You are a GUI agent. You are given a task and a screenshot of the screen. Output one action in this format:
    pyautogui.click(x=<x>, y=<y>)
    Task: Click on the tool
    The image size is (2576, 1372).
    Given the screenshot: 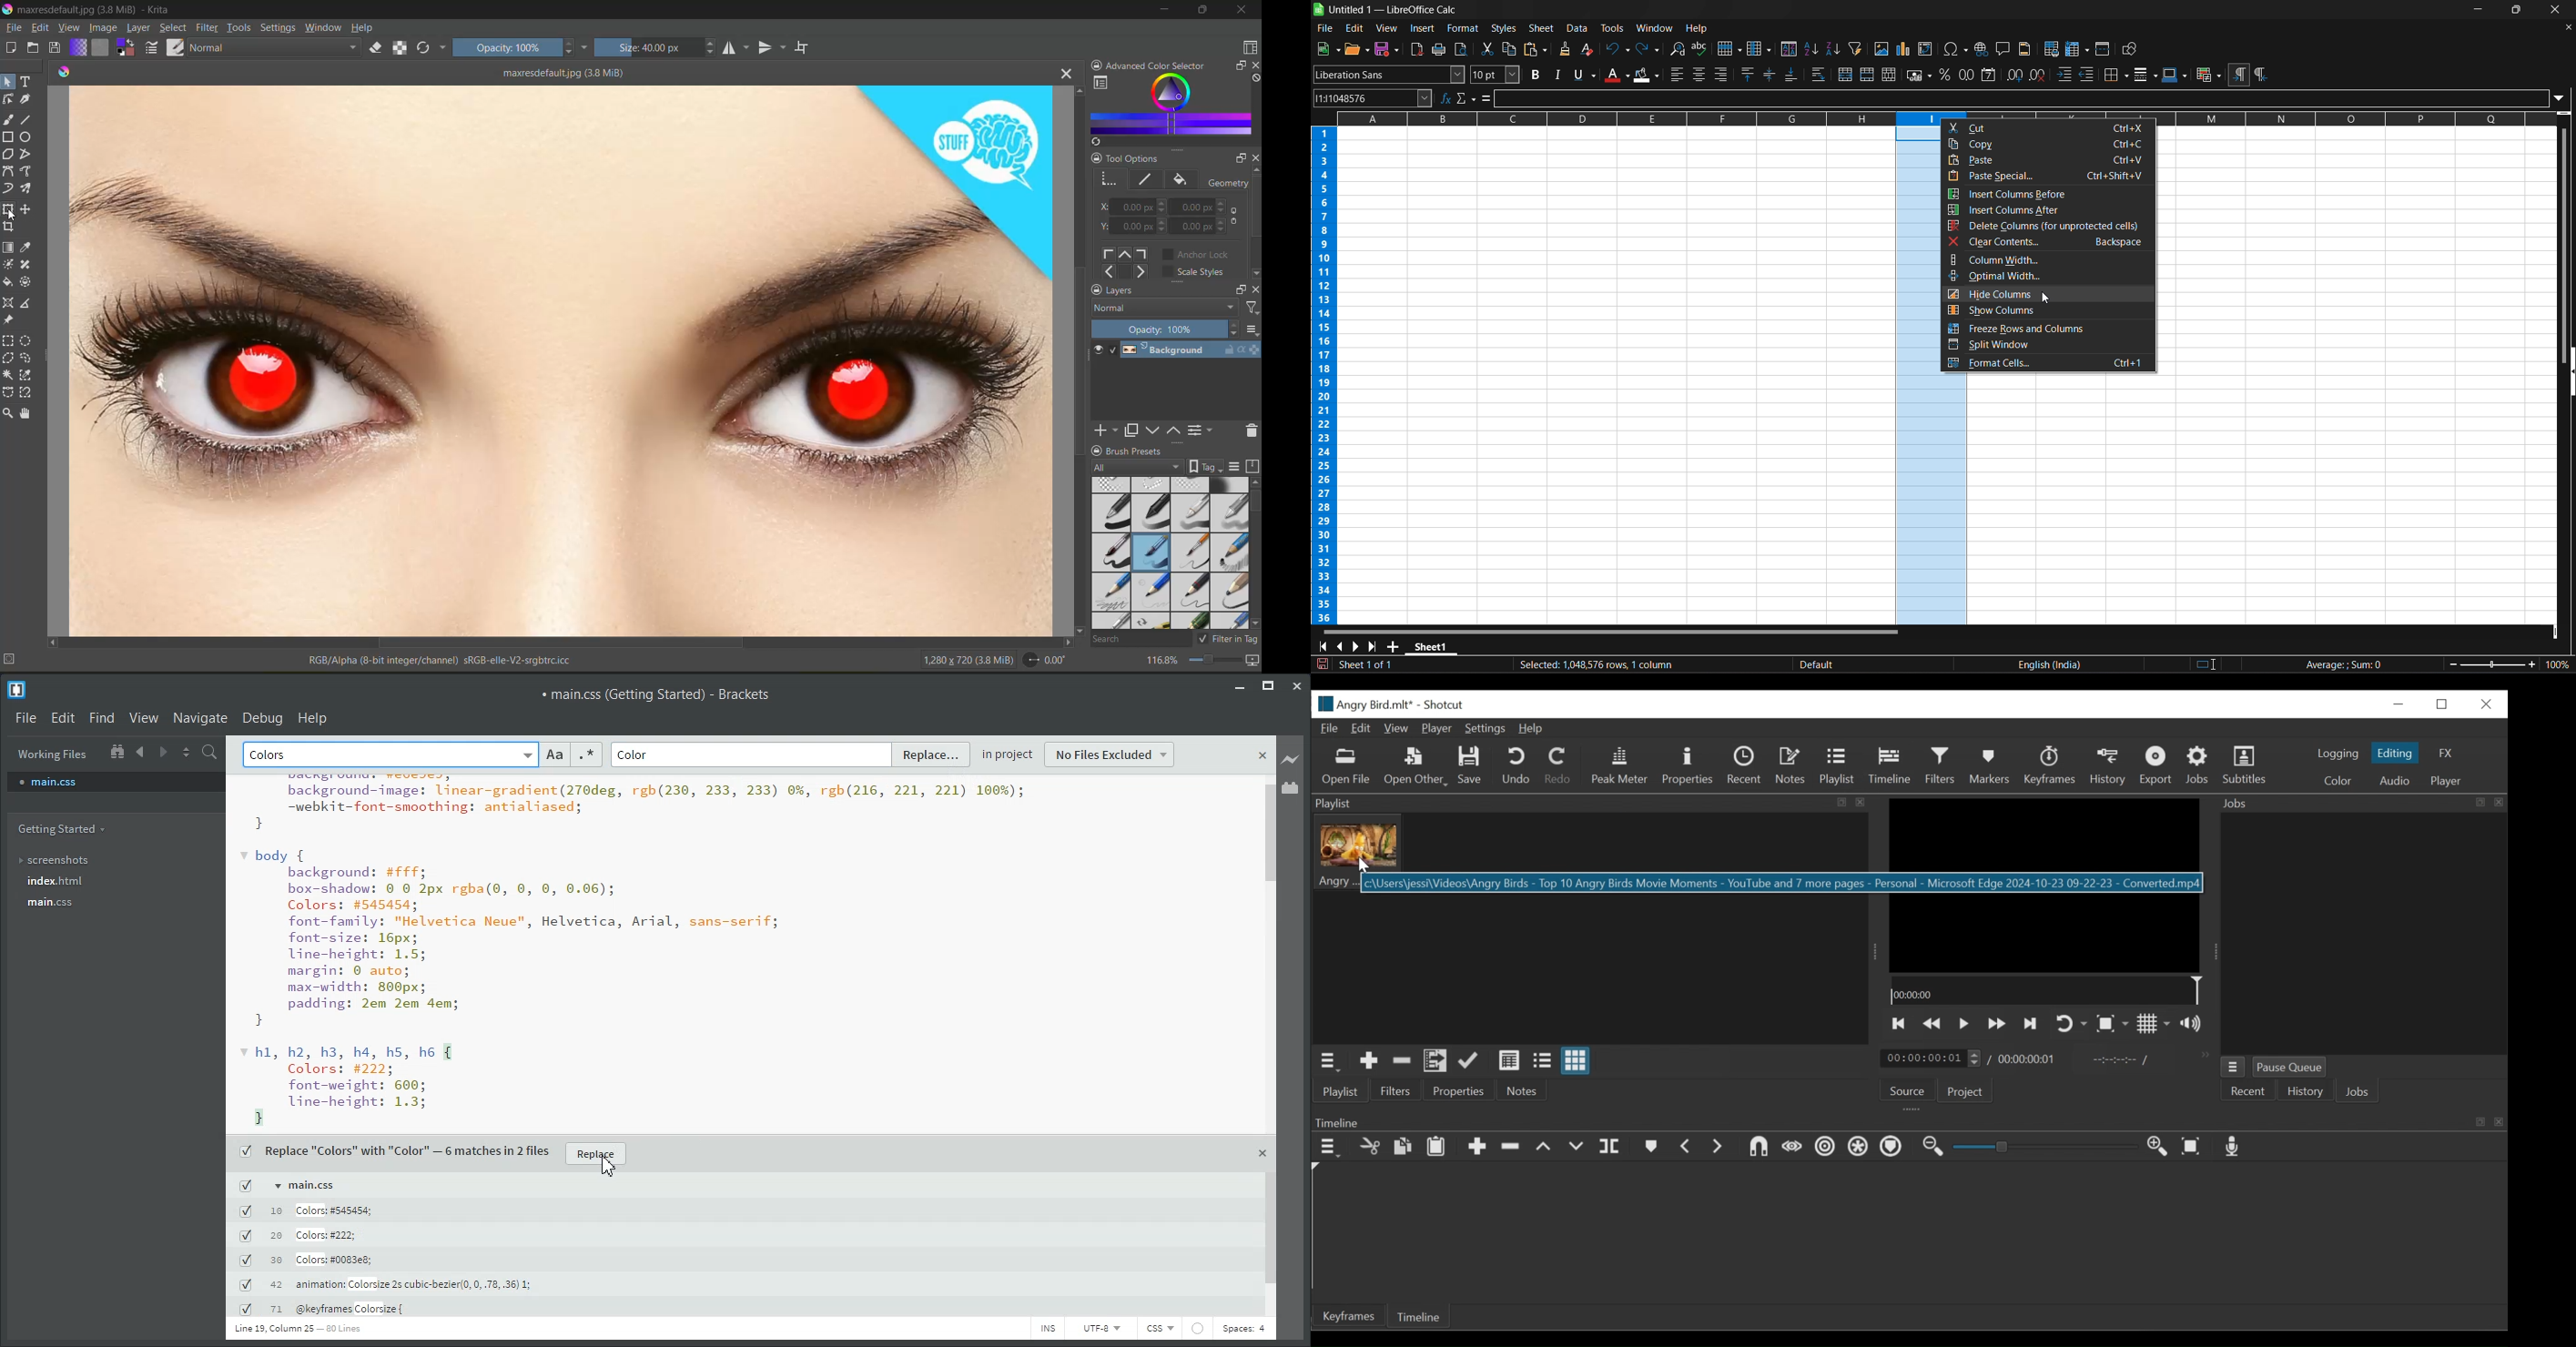 What is the action you would take?
    pyautogui.click(x=10, y=282)
    